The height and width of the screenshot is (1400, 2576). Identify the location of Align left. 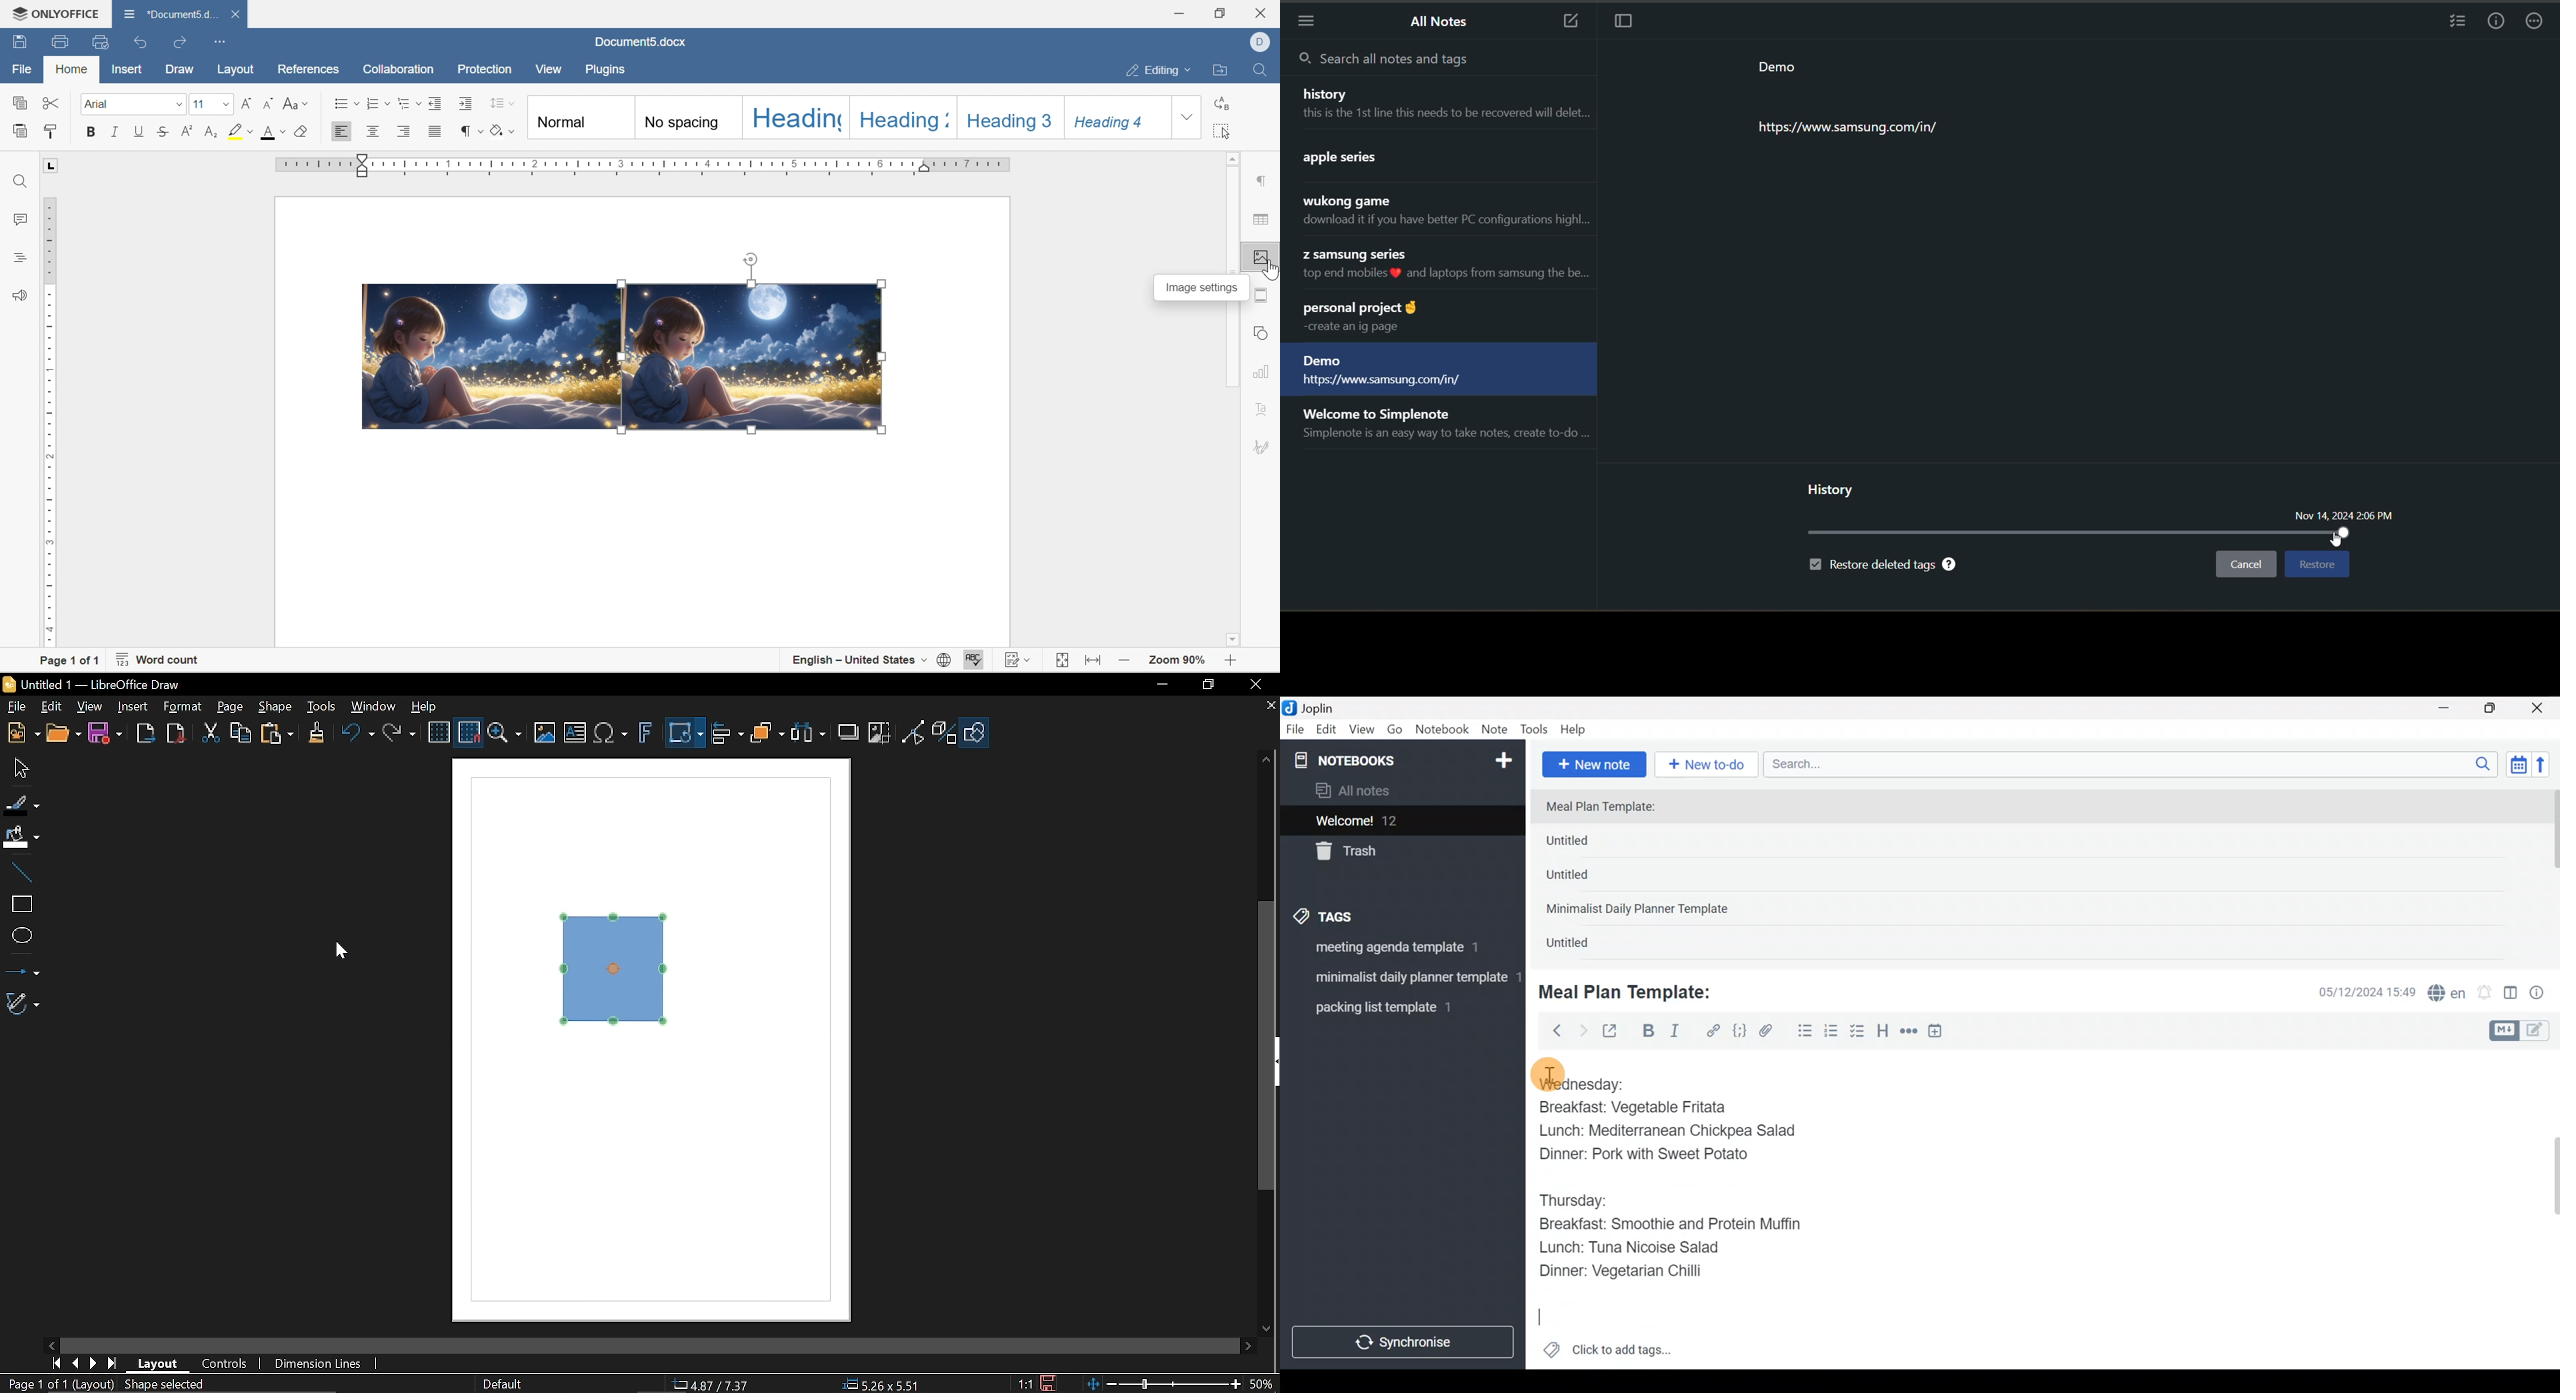
(342, 131).